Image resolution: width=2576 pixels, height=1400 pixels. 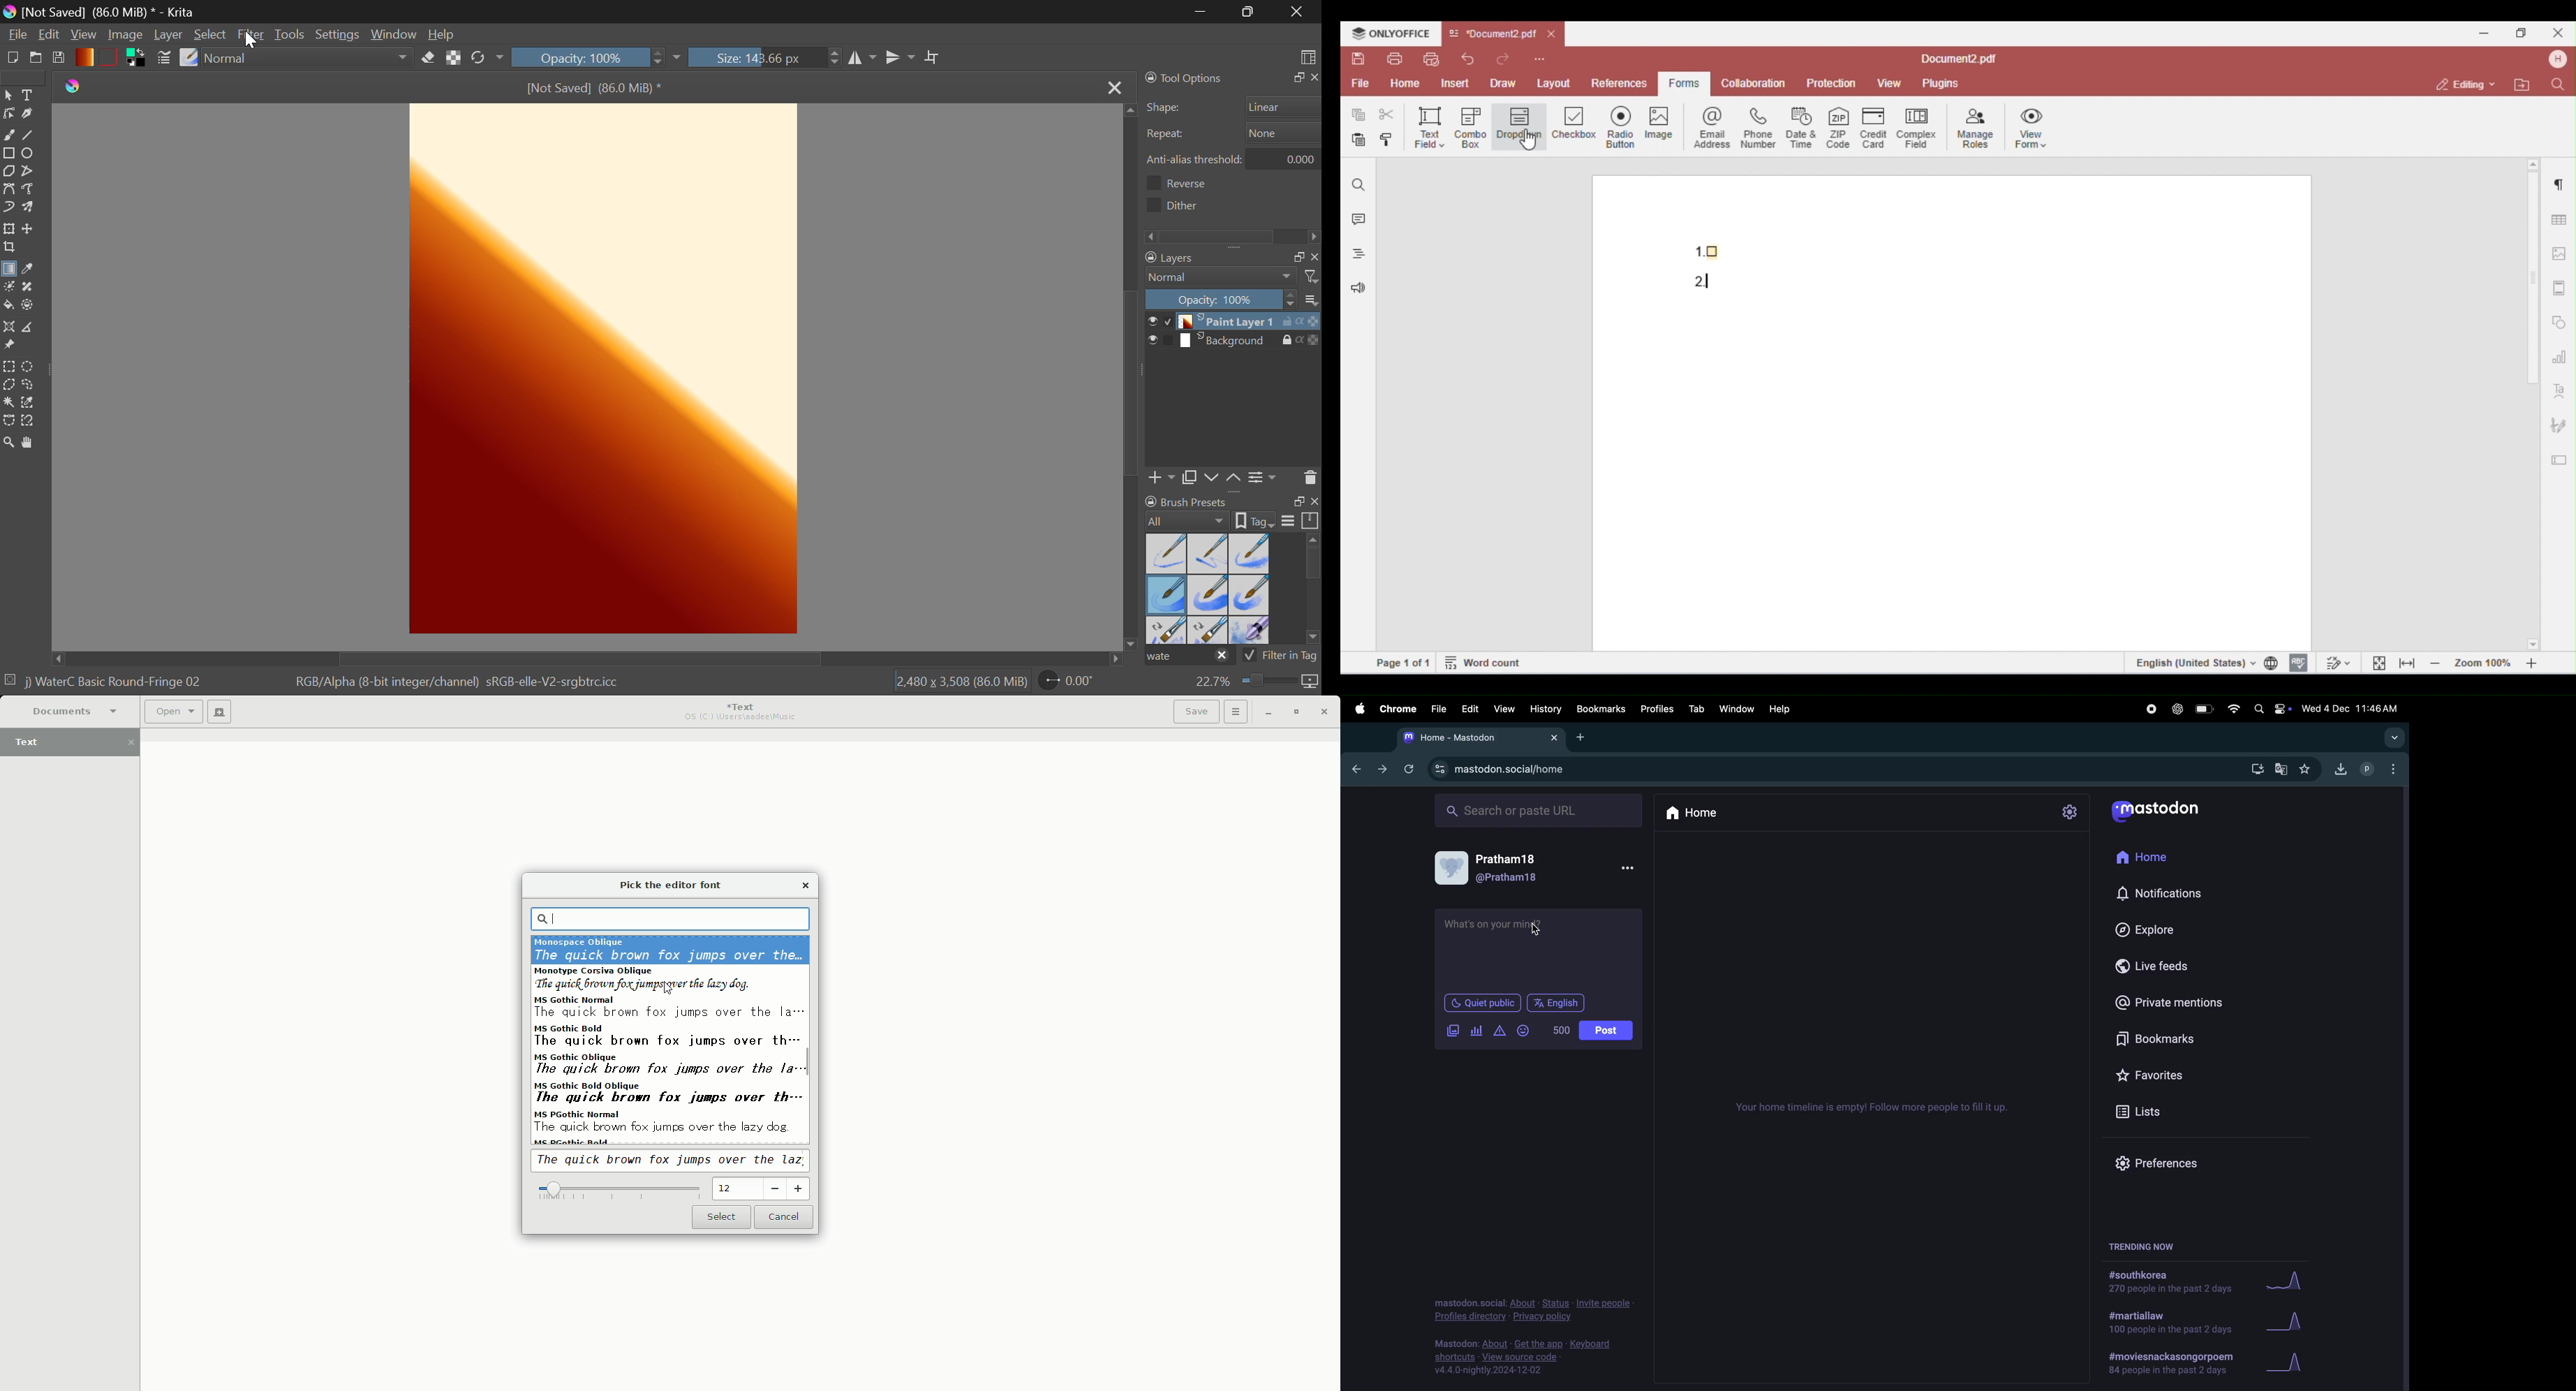 What do you see at coordinates (1189, 479) in the screenshot?
I see `copy` at bounding box center [1189, 479].